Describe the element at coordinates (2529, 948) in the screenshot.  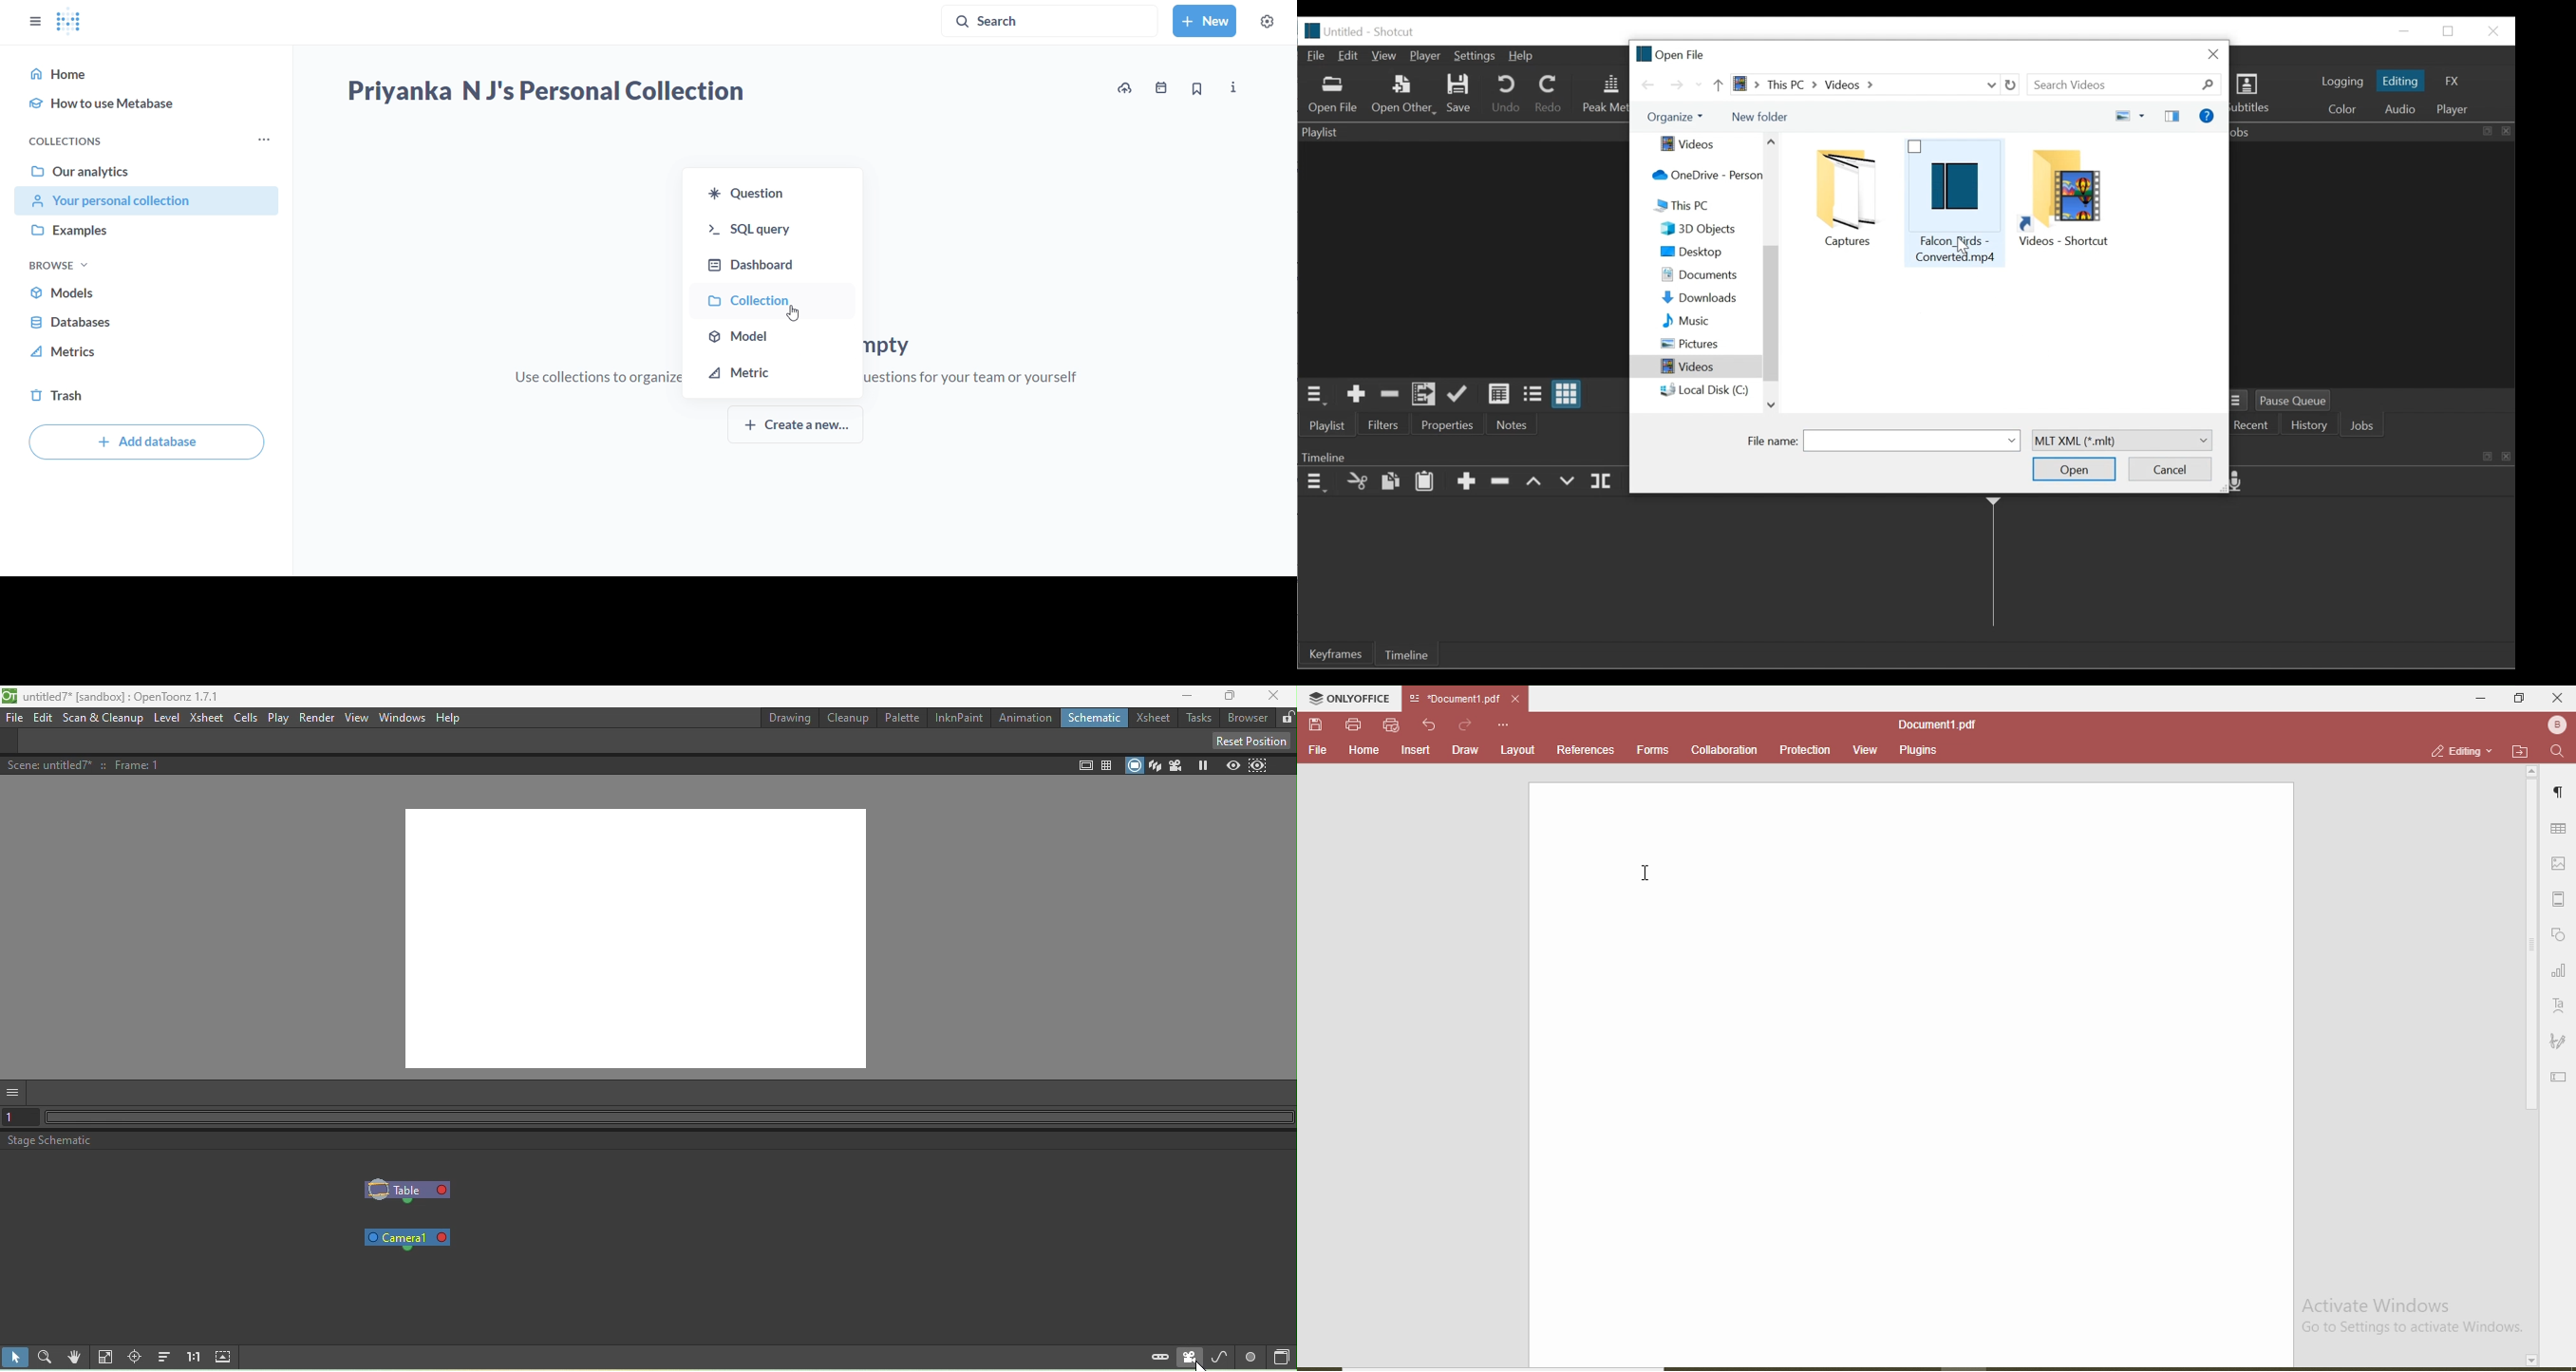
I see `vertical scroll bar` at that location.